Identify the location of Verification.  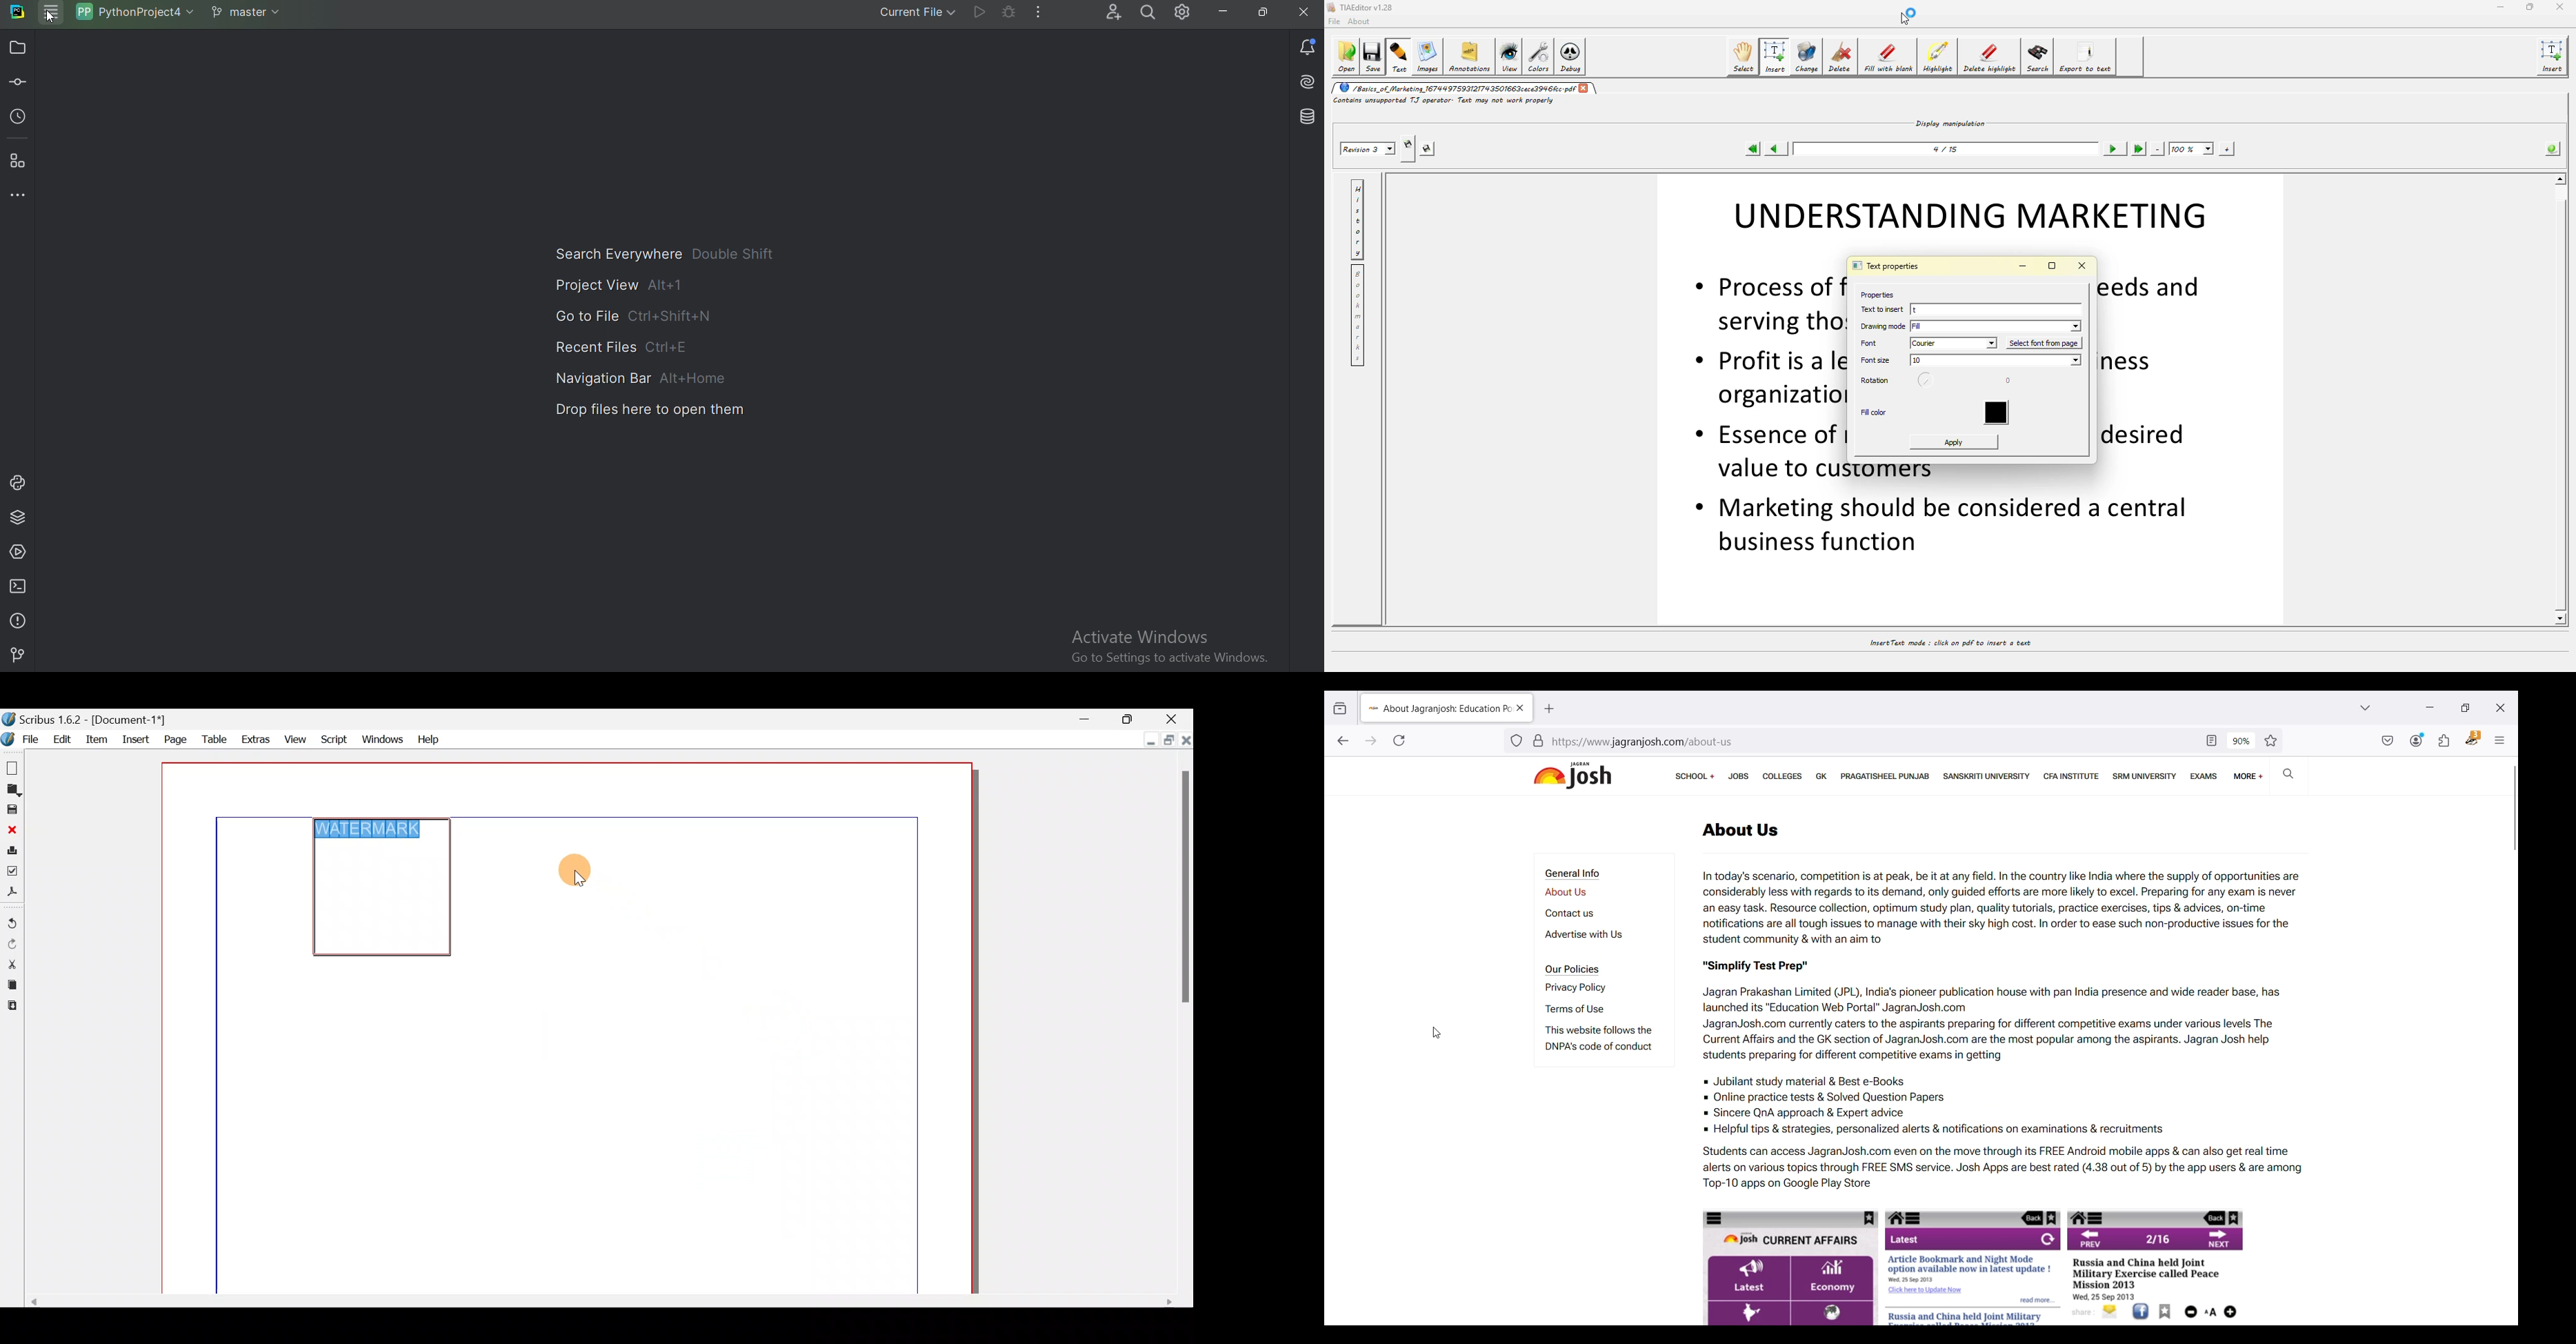
(1538, 740).